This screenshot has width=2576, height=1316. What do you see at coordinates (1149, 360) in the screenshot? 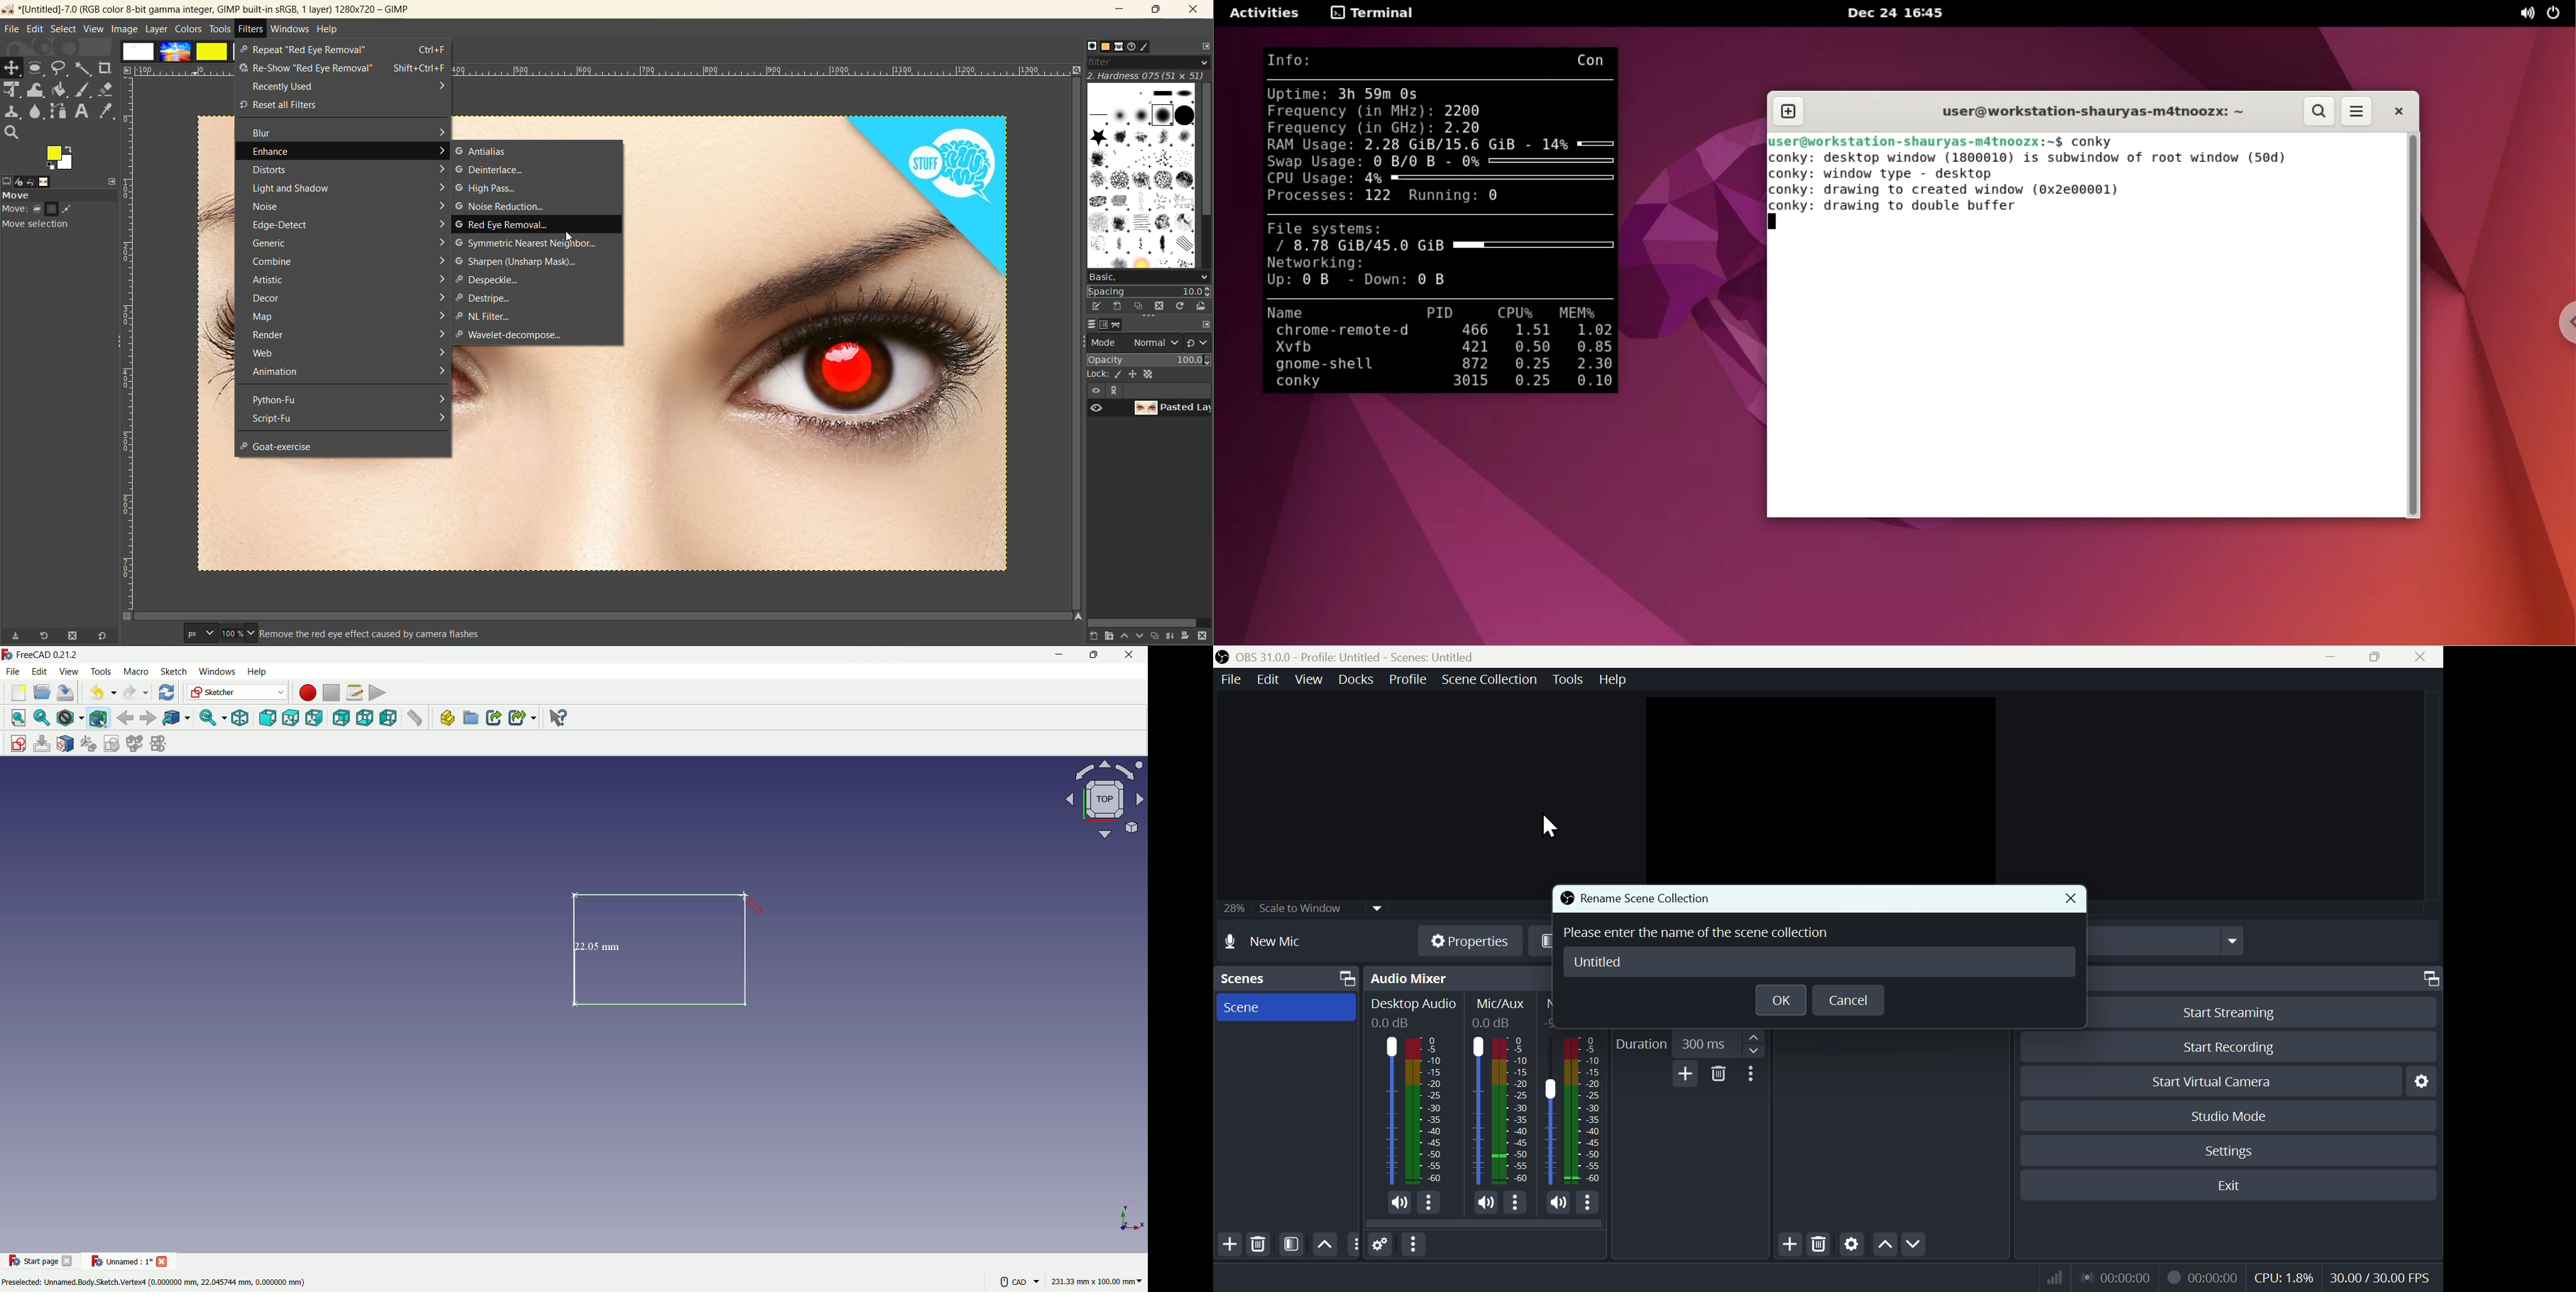
I see `opacity` at bounding box center [1149, 360].